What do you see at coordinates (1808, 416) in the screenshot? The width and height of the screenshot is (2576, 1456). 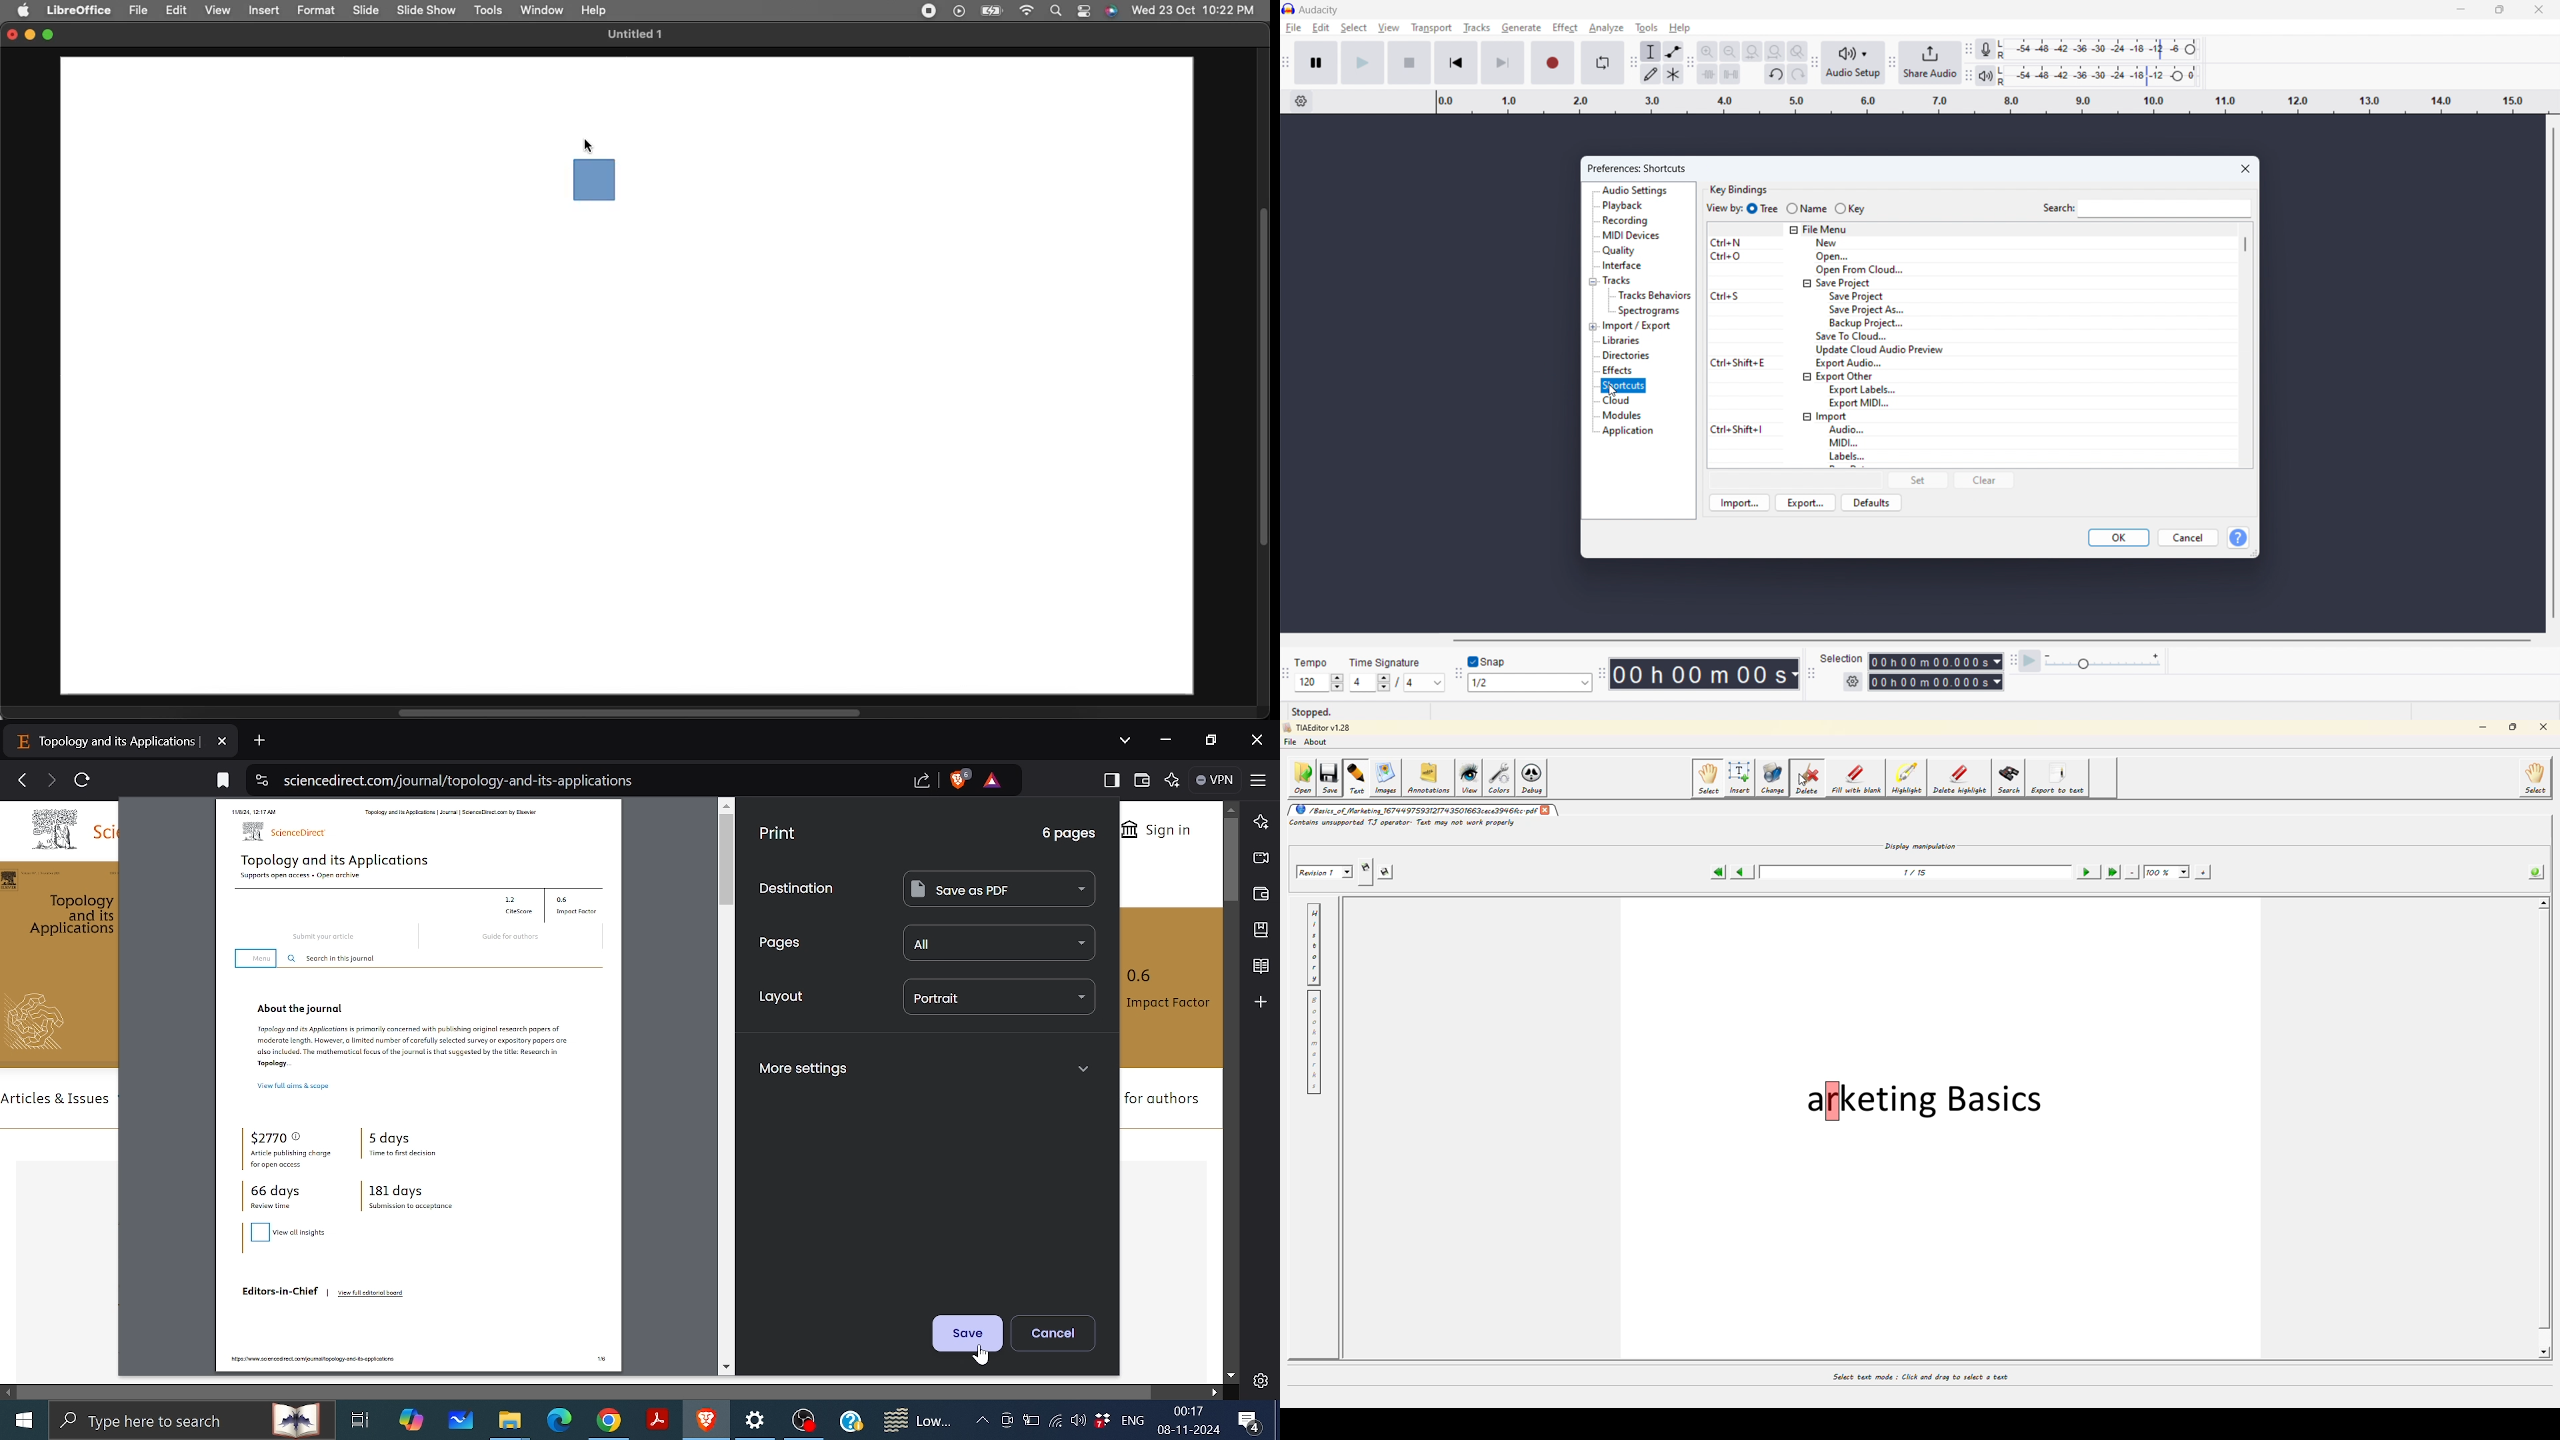 I see `collapse` at bounding box center [1808, 416].